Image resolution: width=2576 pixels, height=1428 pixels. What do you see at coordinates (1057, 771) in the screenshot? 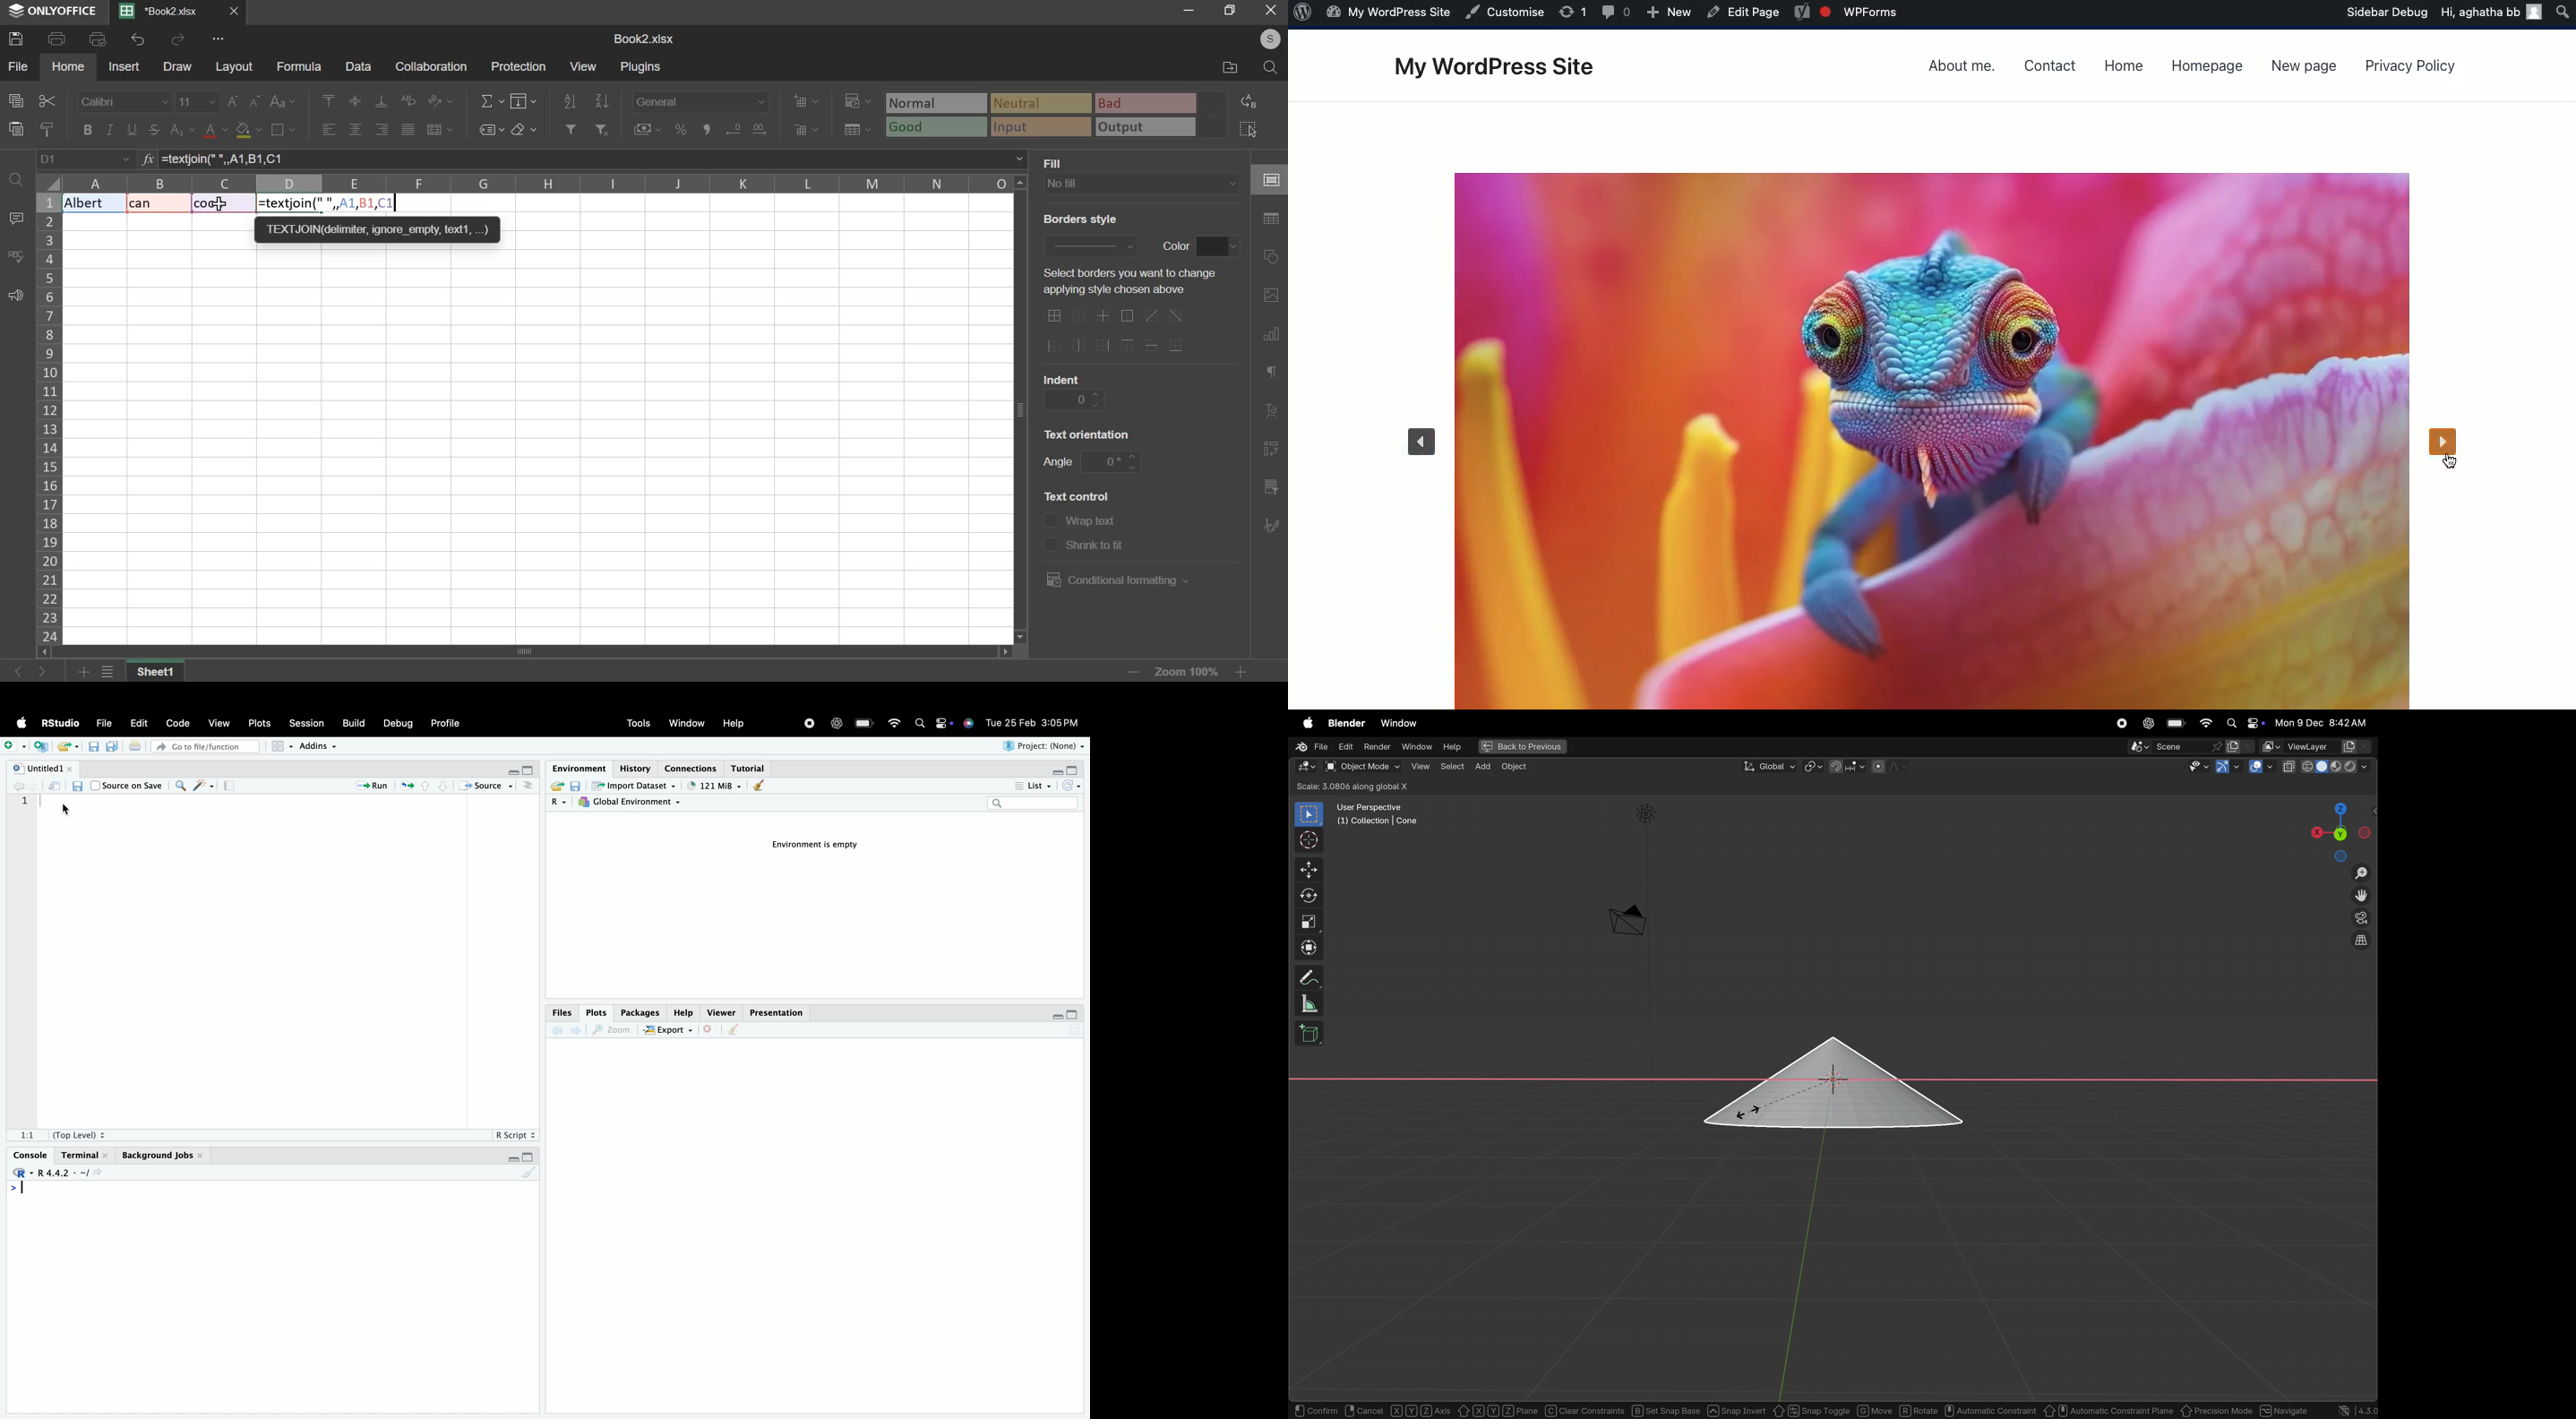
I see `Minimize` at bounding box center [1057, 771].